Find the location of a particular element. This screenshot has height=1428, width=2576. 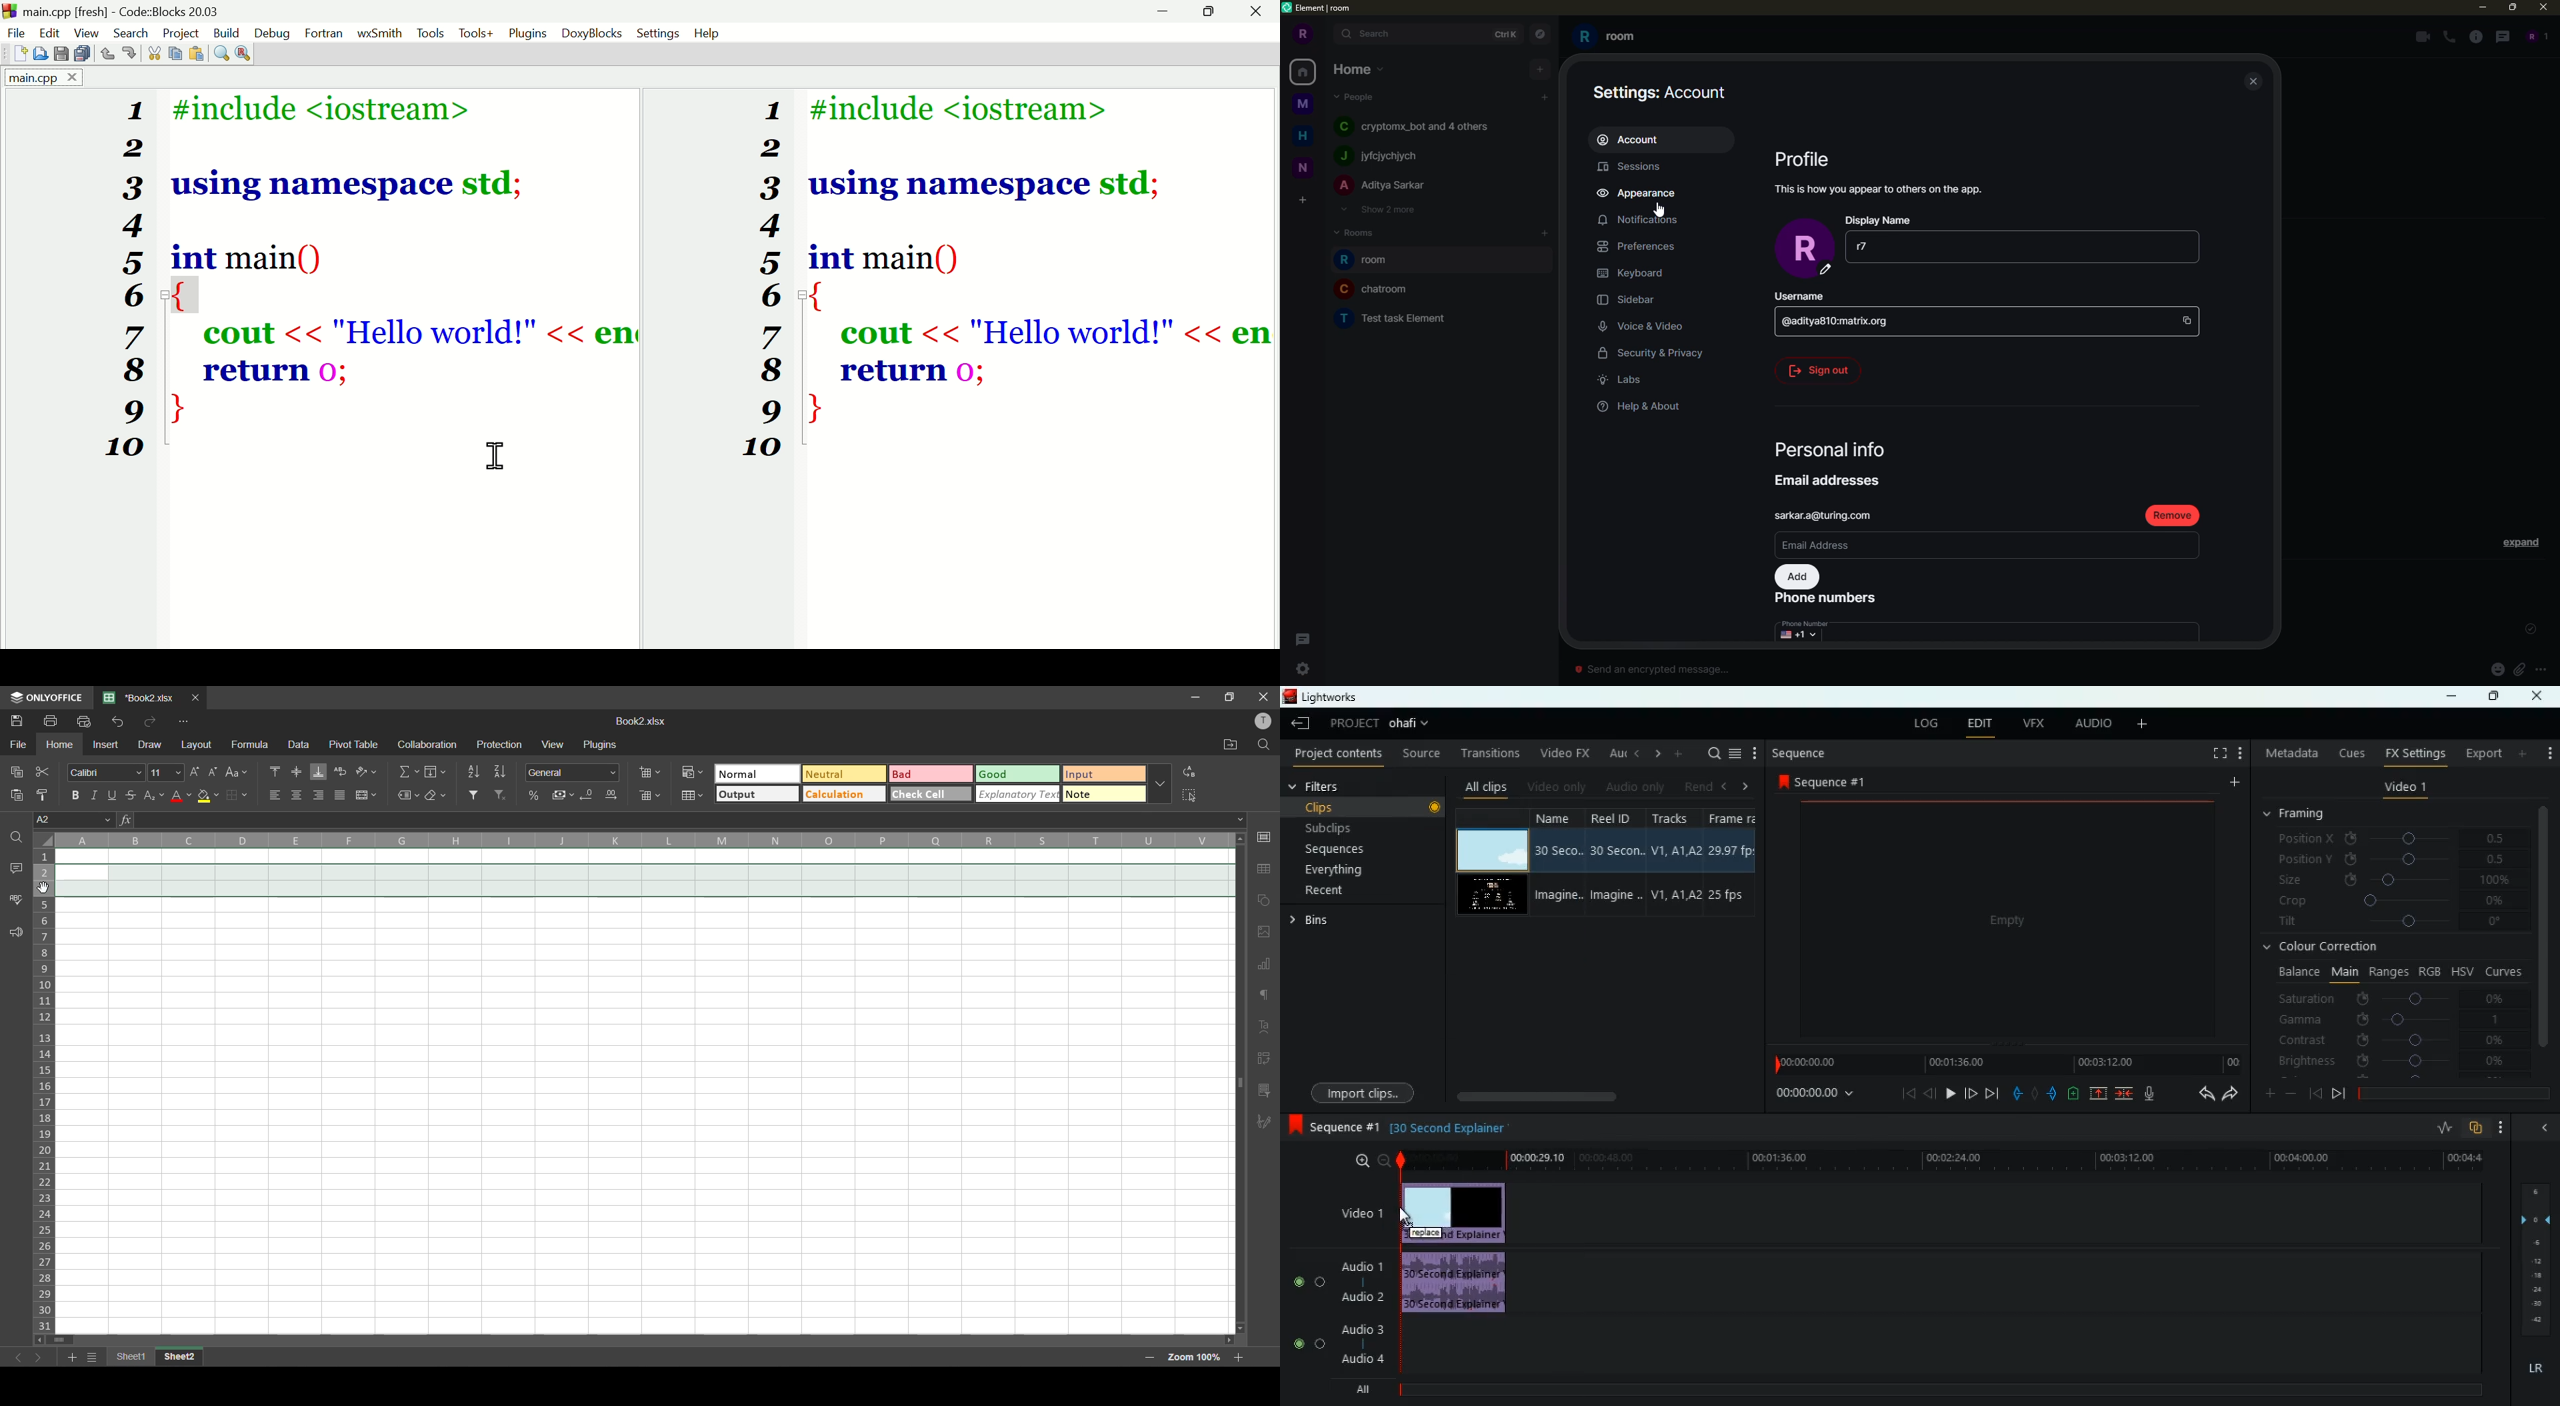

align top is located at coordinates (277, 771).